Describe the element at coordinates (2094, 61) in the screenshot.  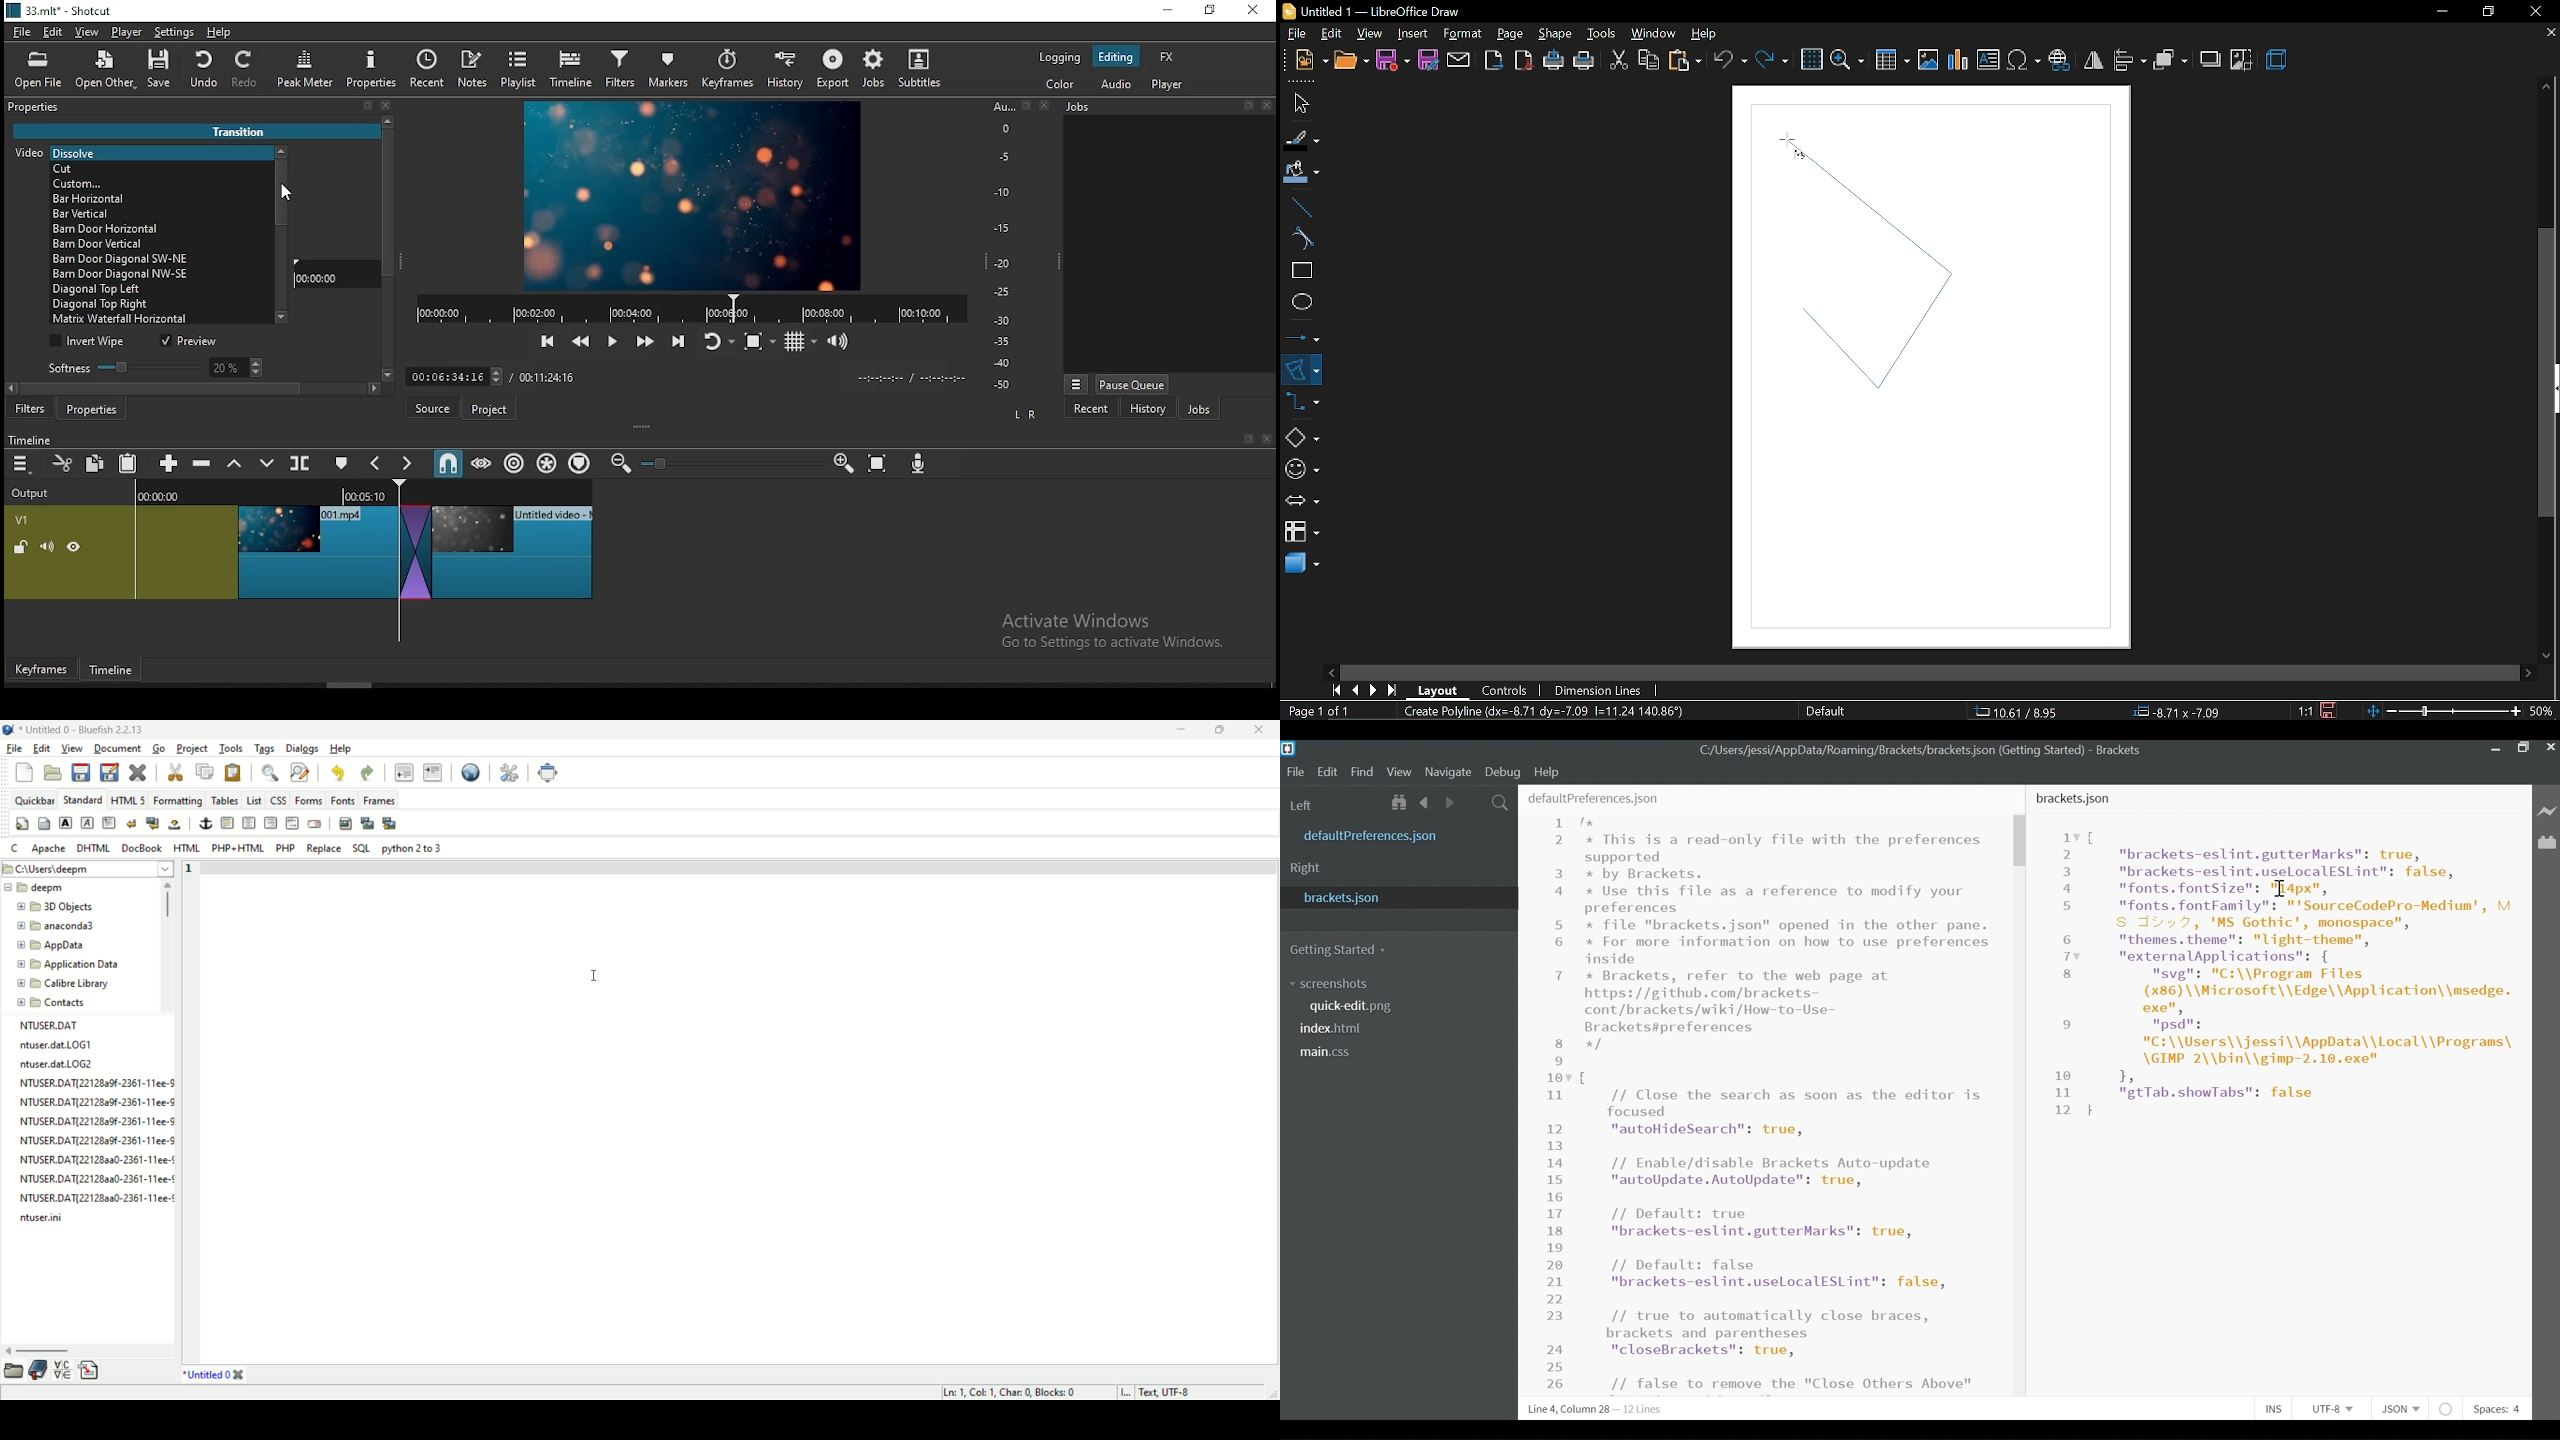
I see `flip` at that location.